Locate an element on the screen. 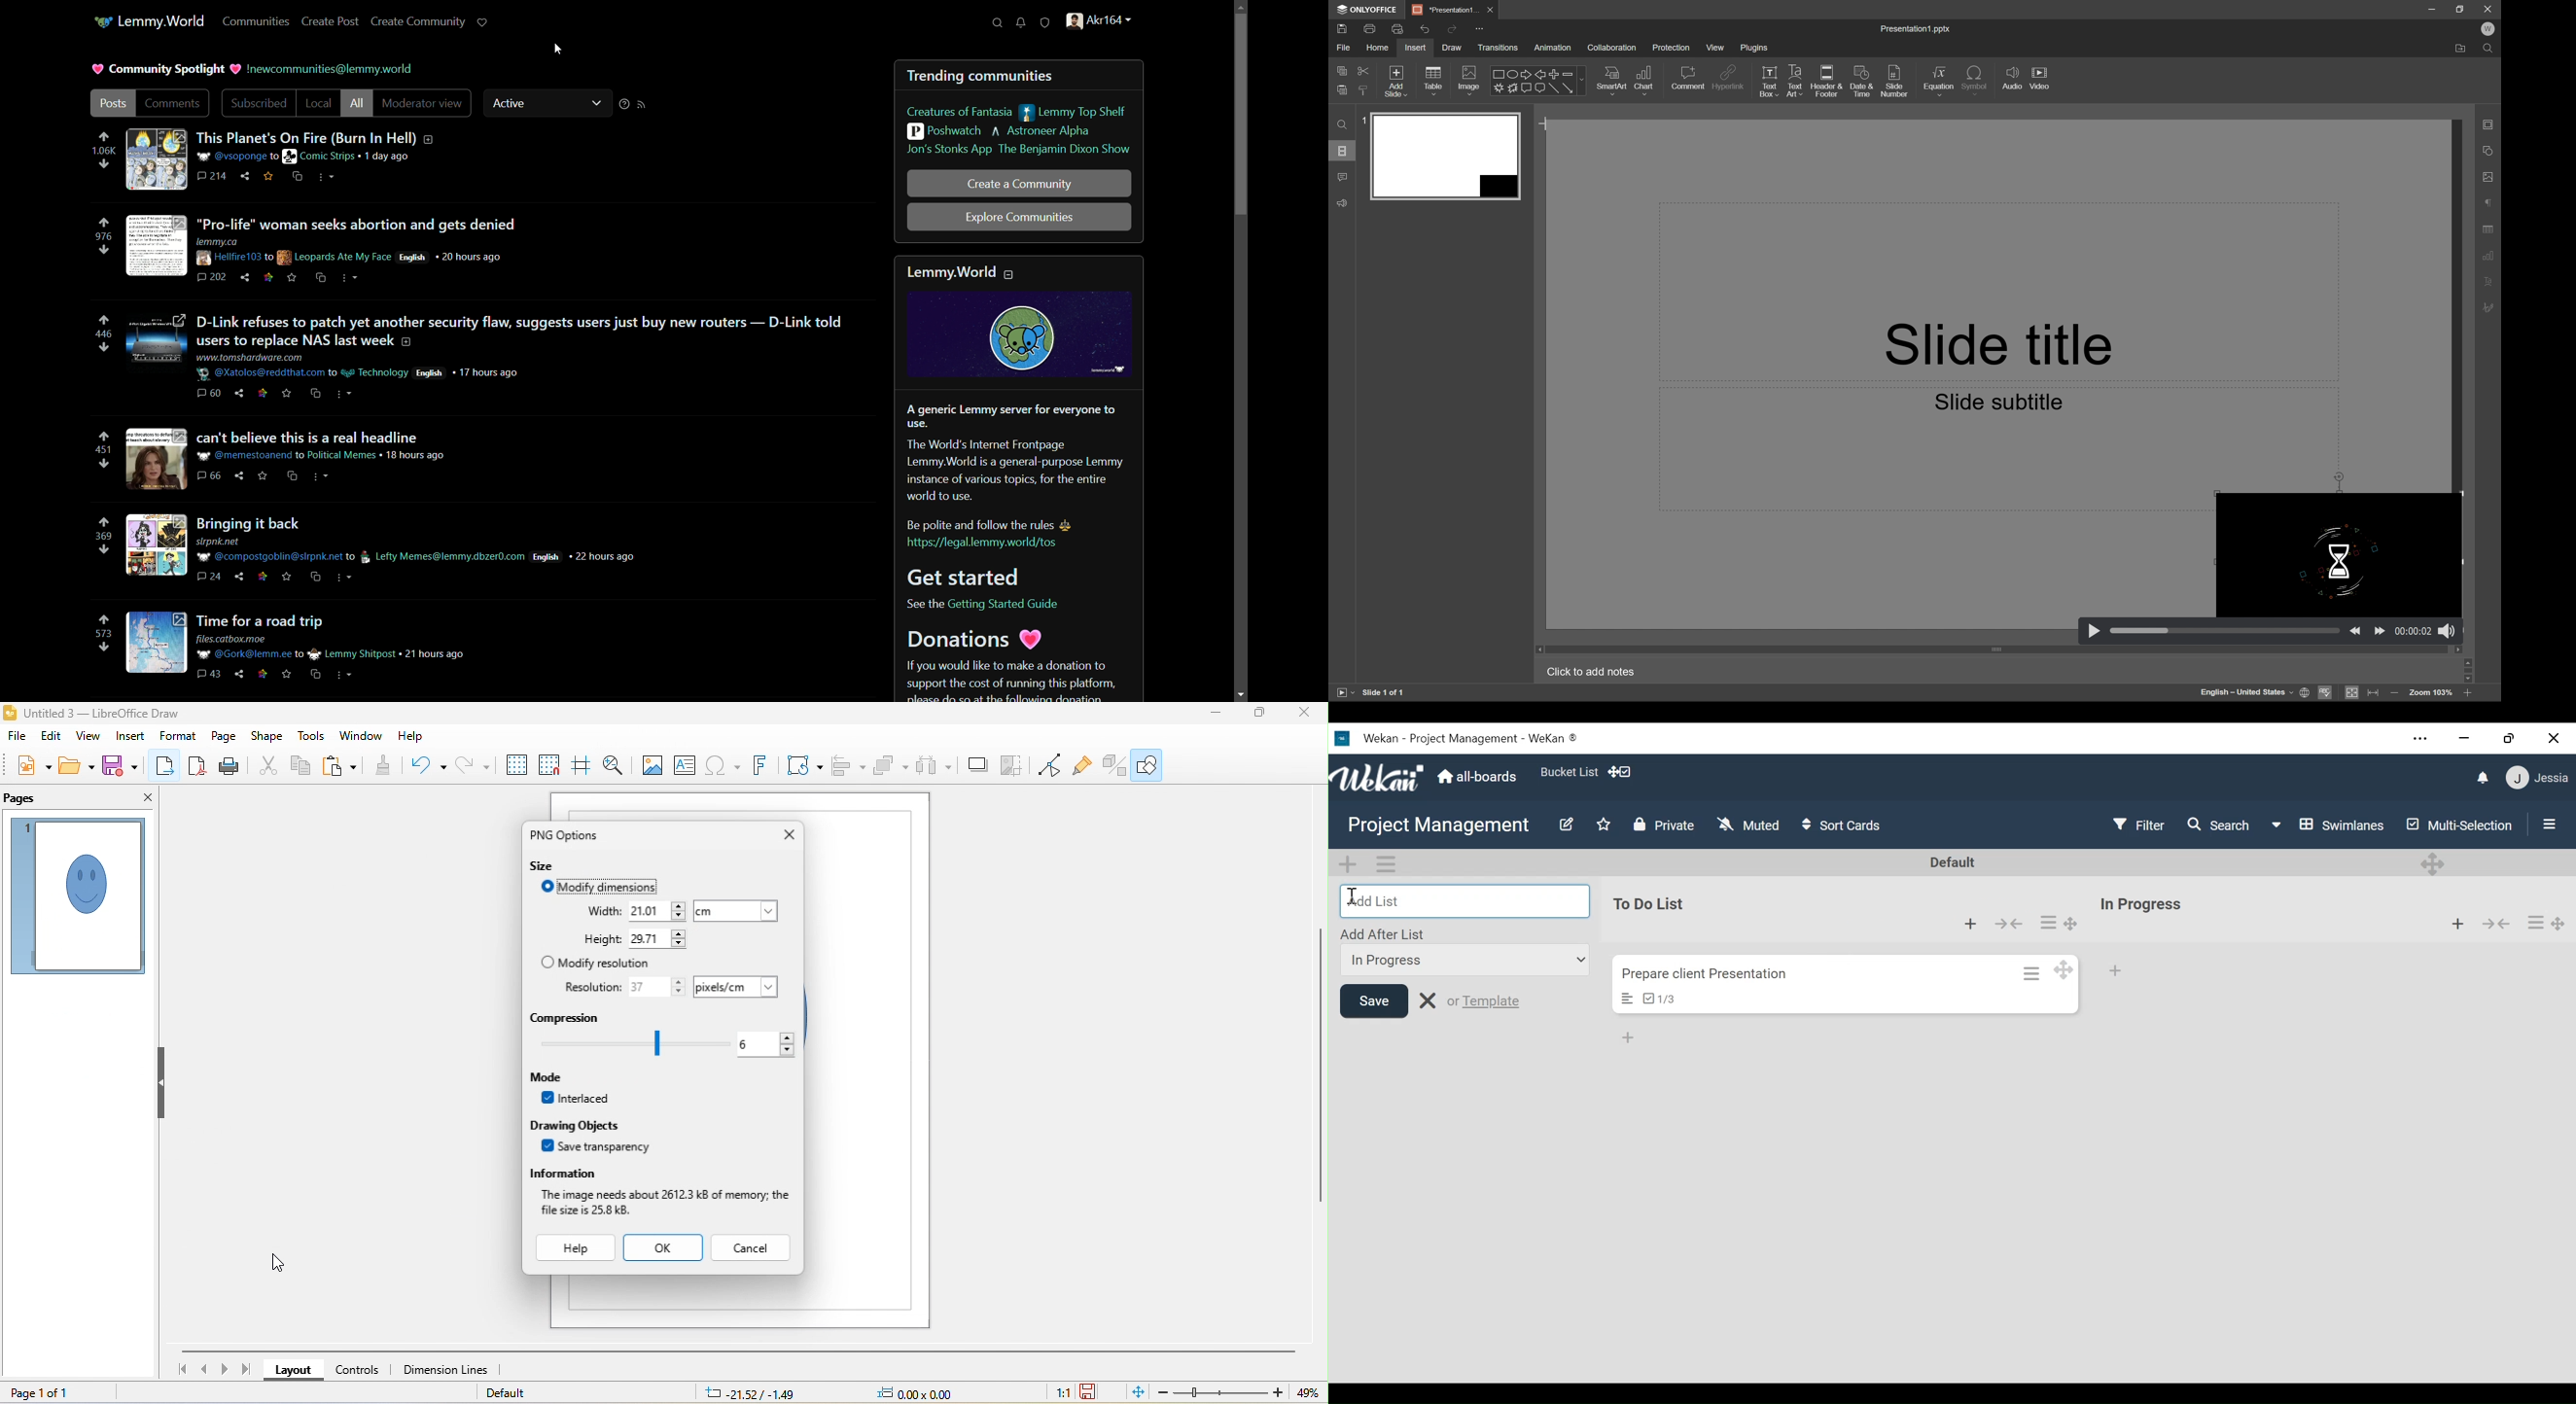  save is located at coordinates (123, 764).